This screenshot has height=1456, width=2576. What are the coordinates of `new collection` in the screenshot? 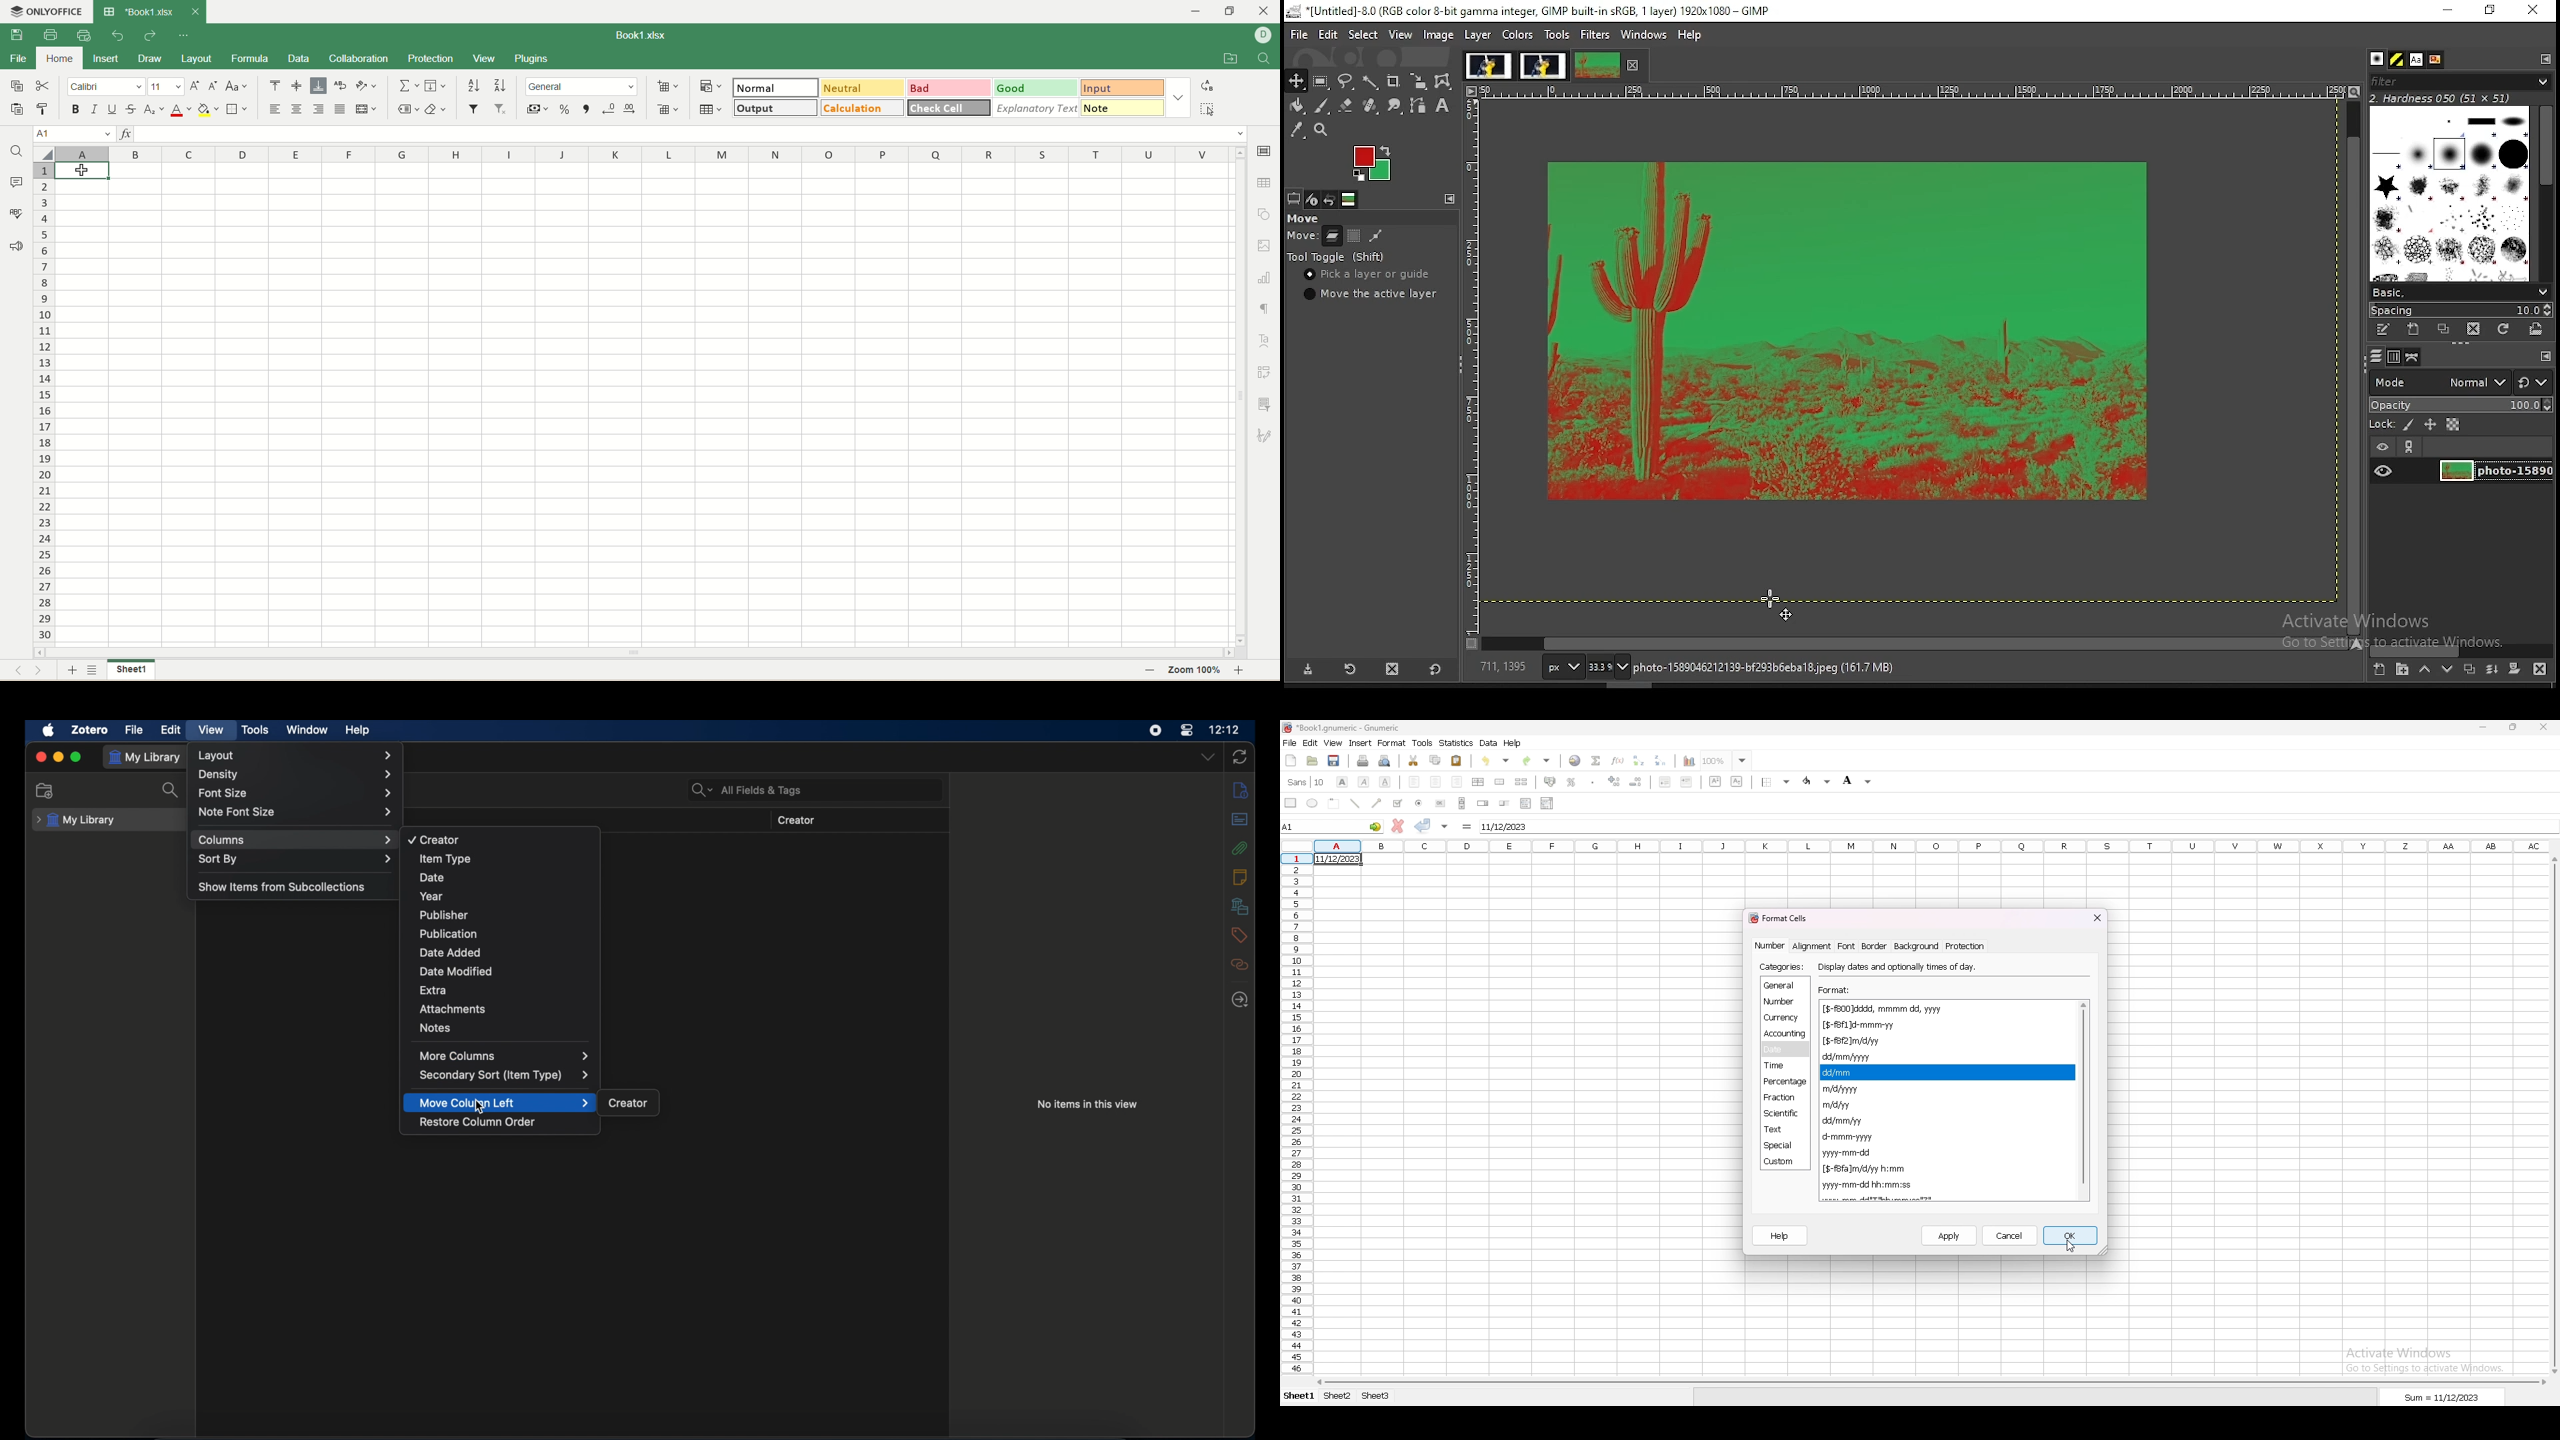 It's located at (45, 790).